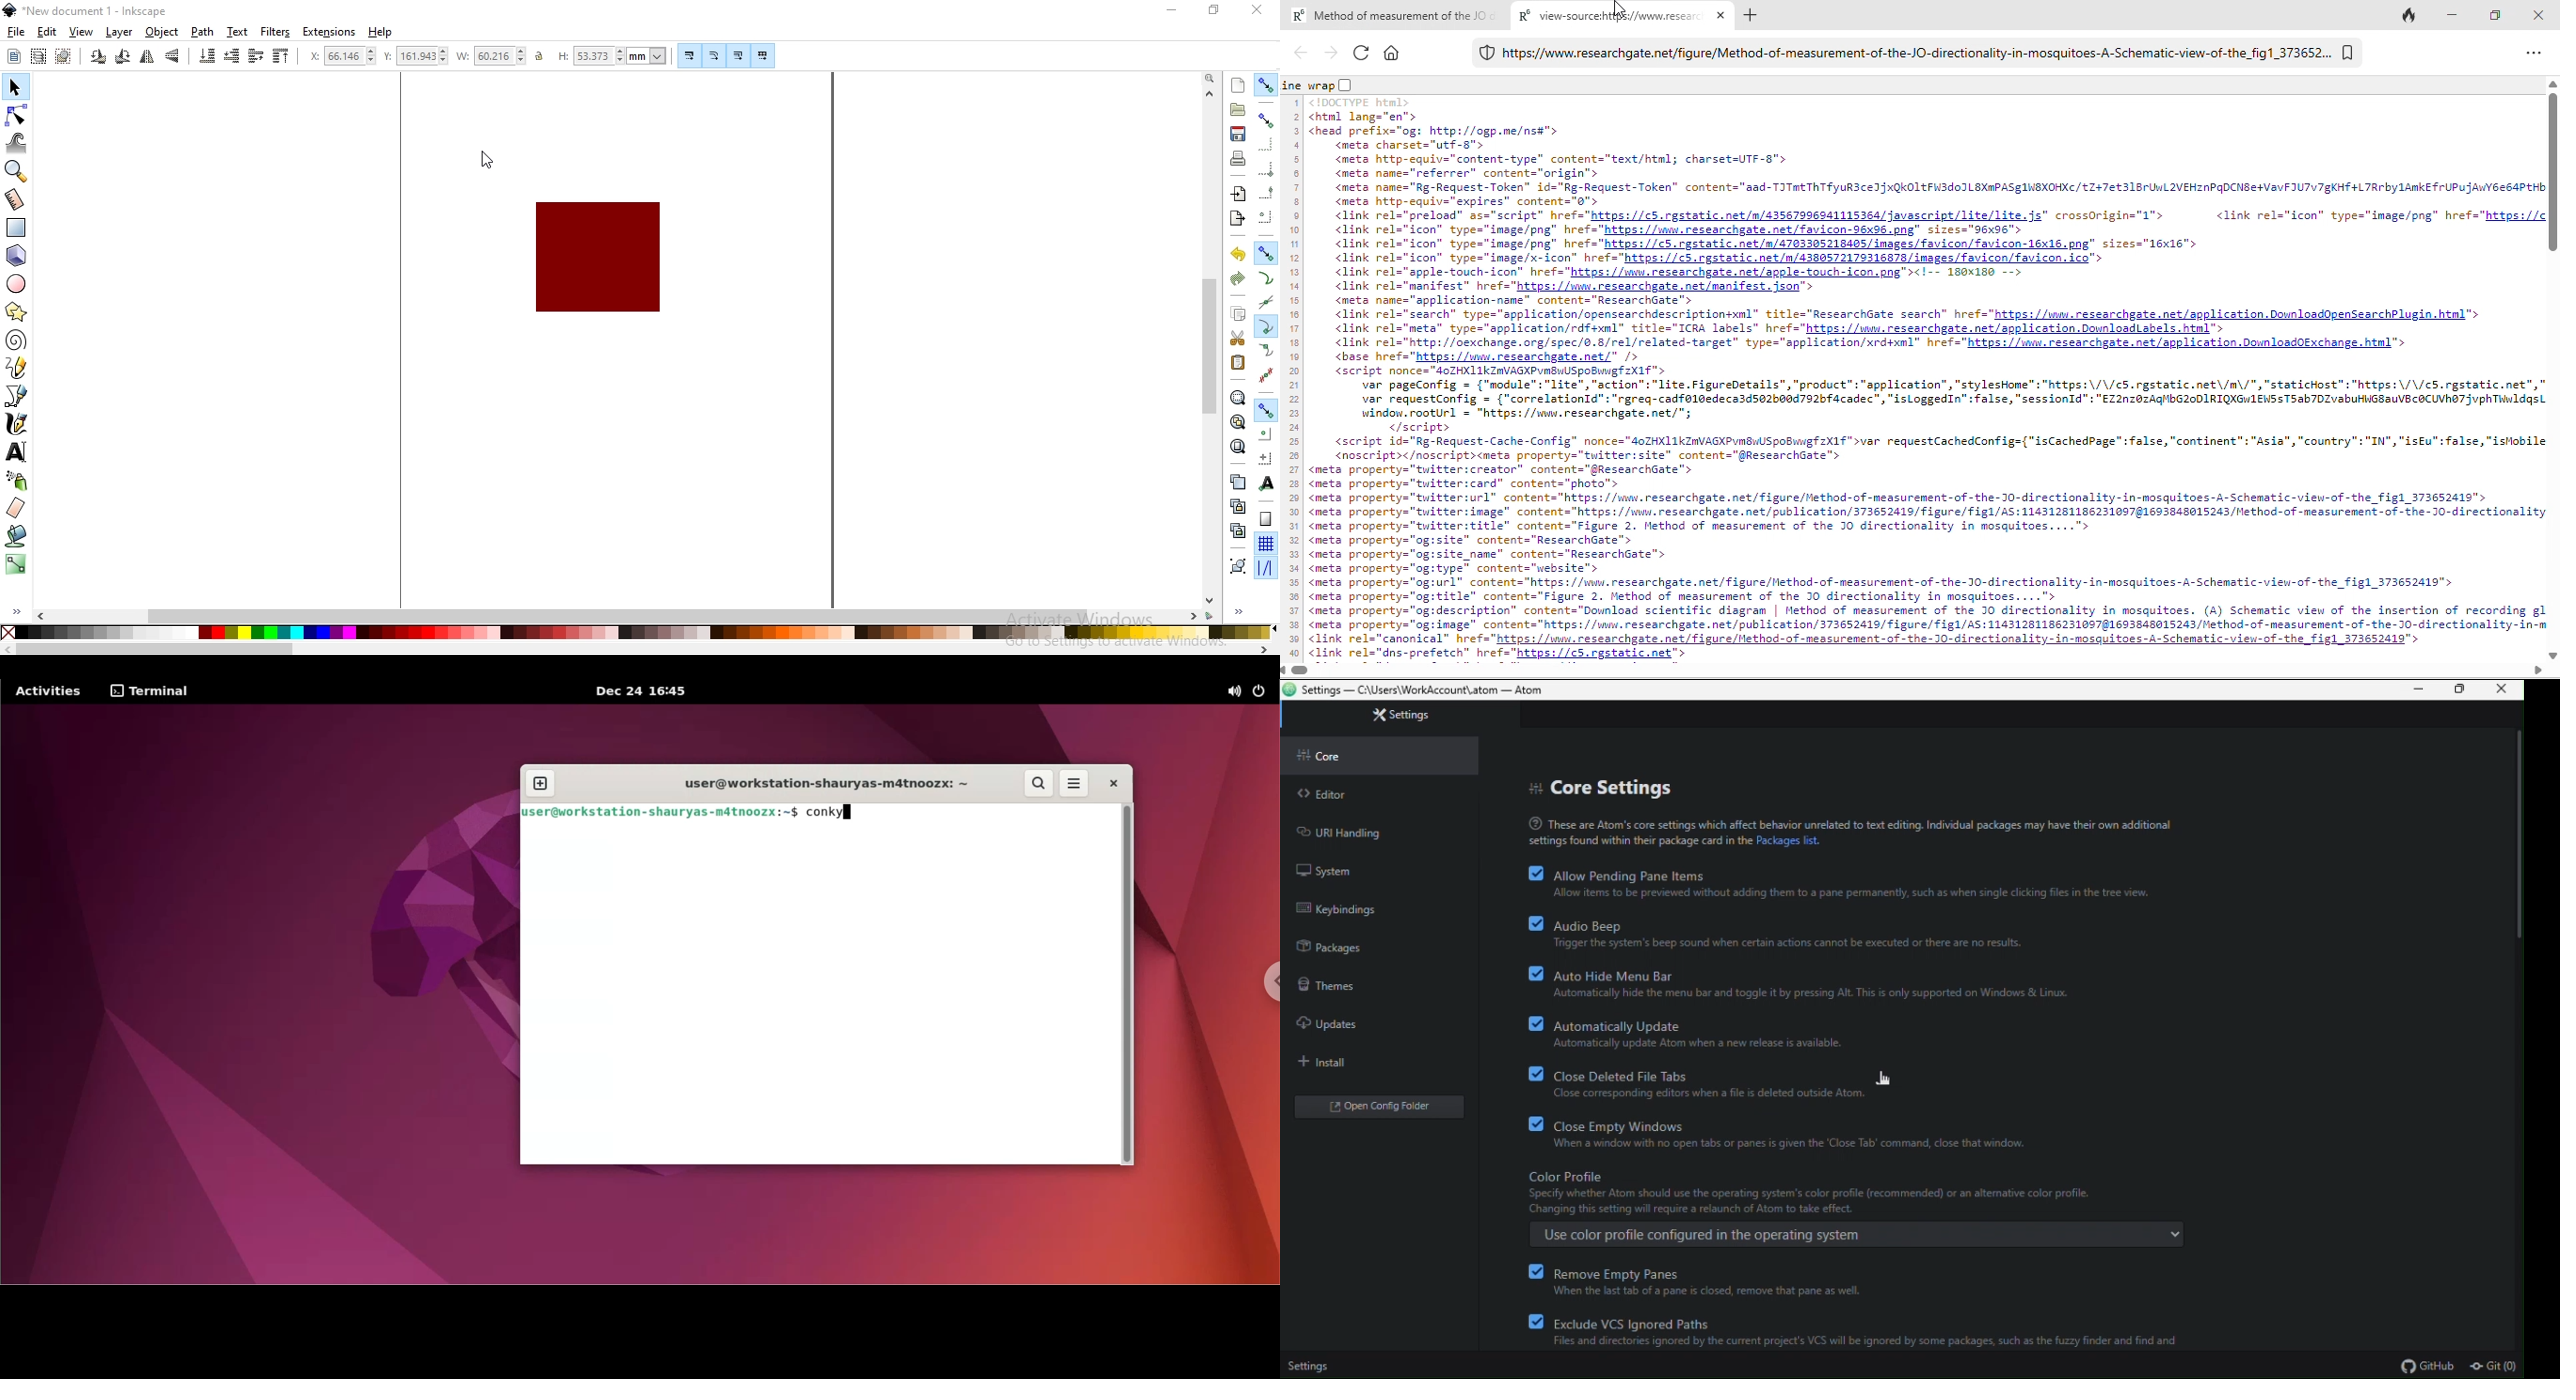 Image resolution: width=2576 pixels, height=1400 pixels. I want to click on create a clone, so click(1239, 505).